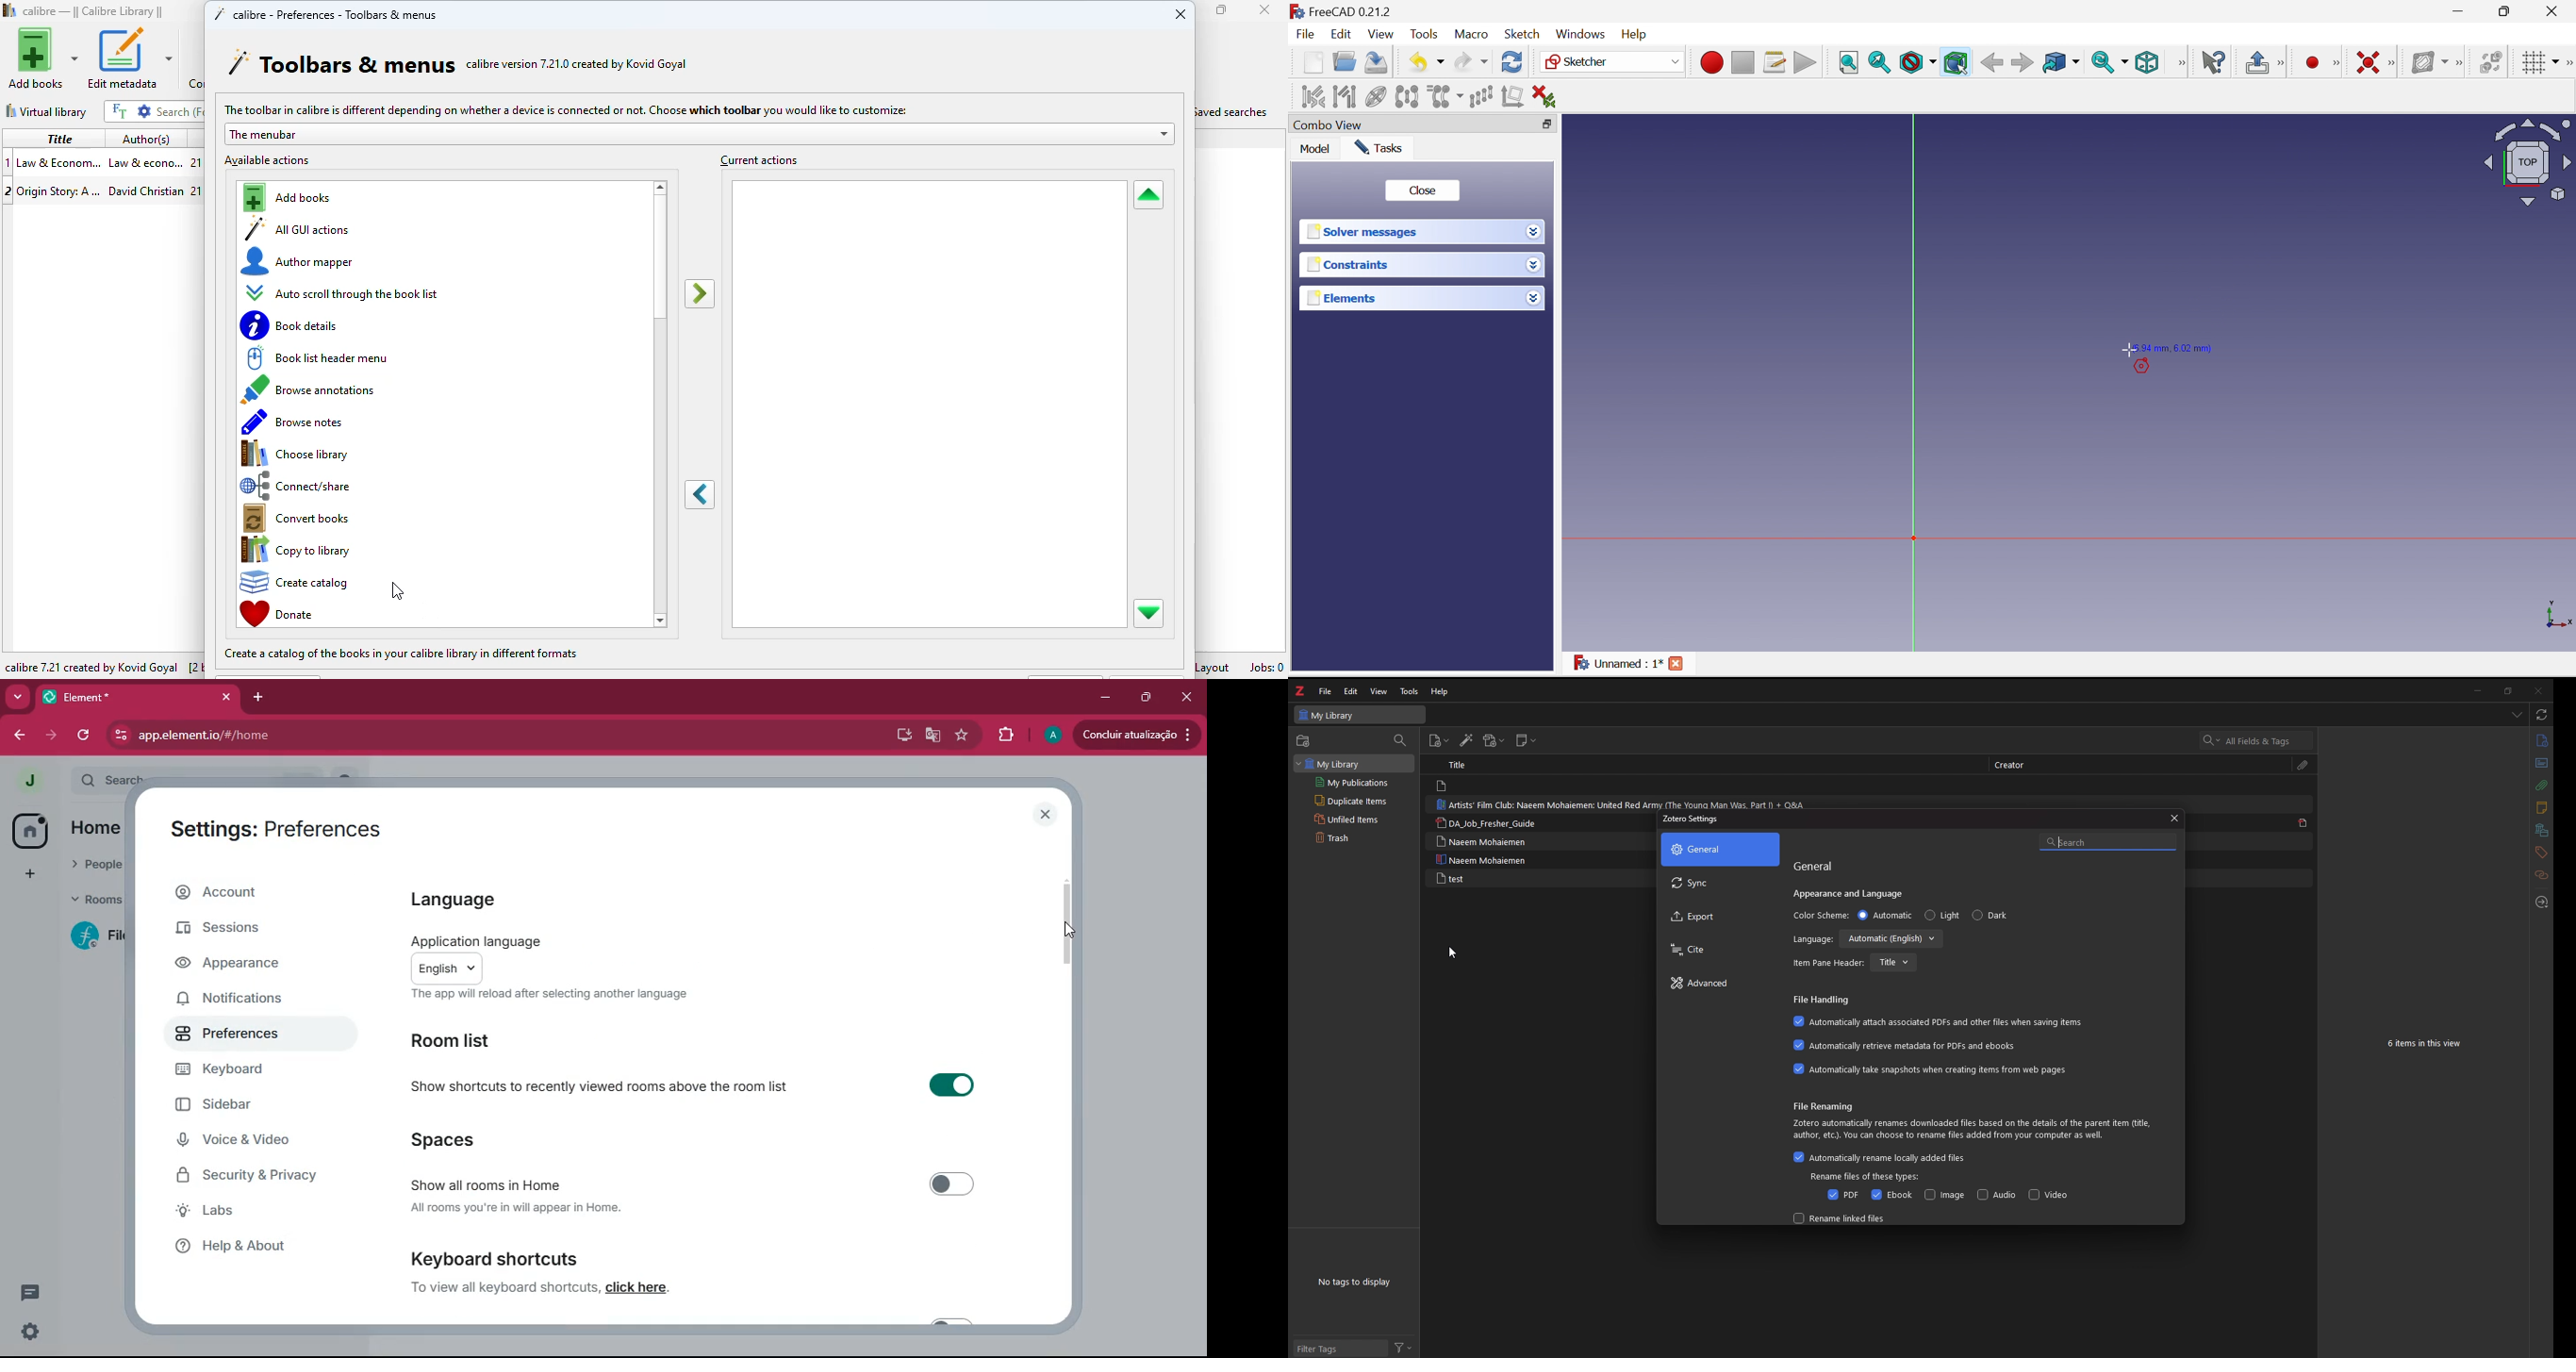 This screenshot has height=1372, width=2576. Describe the element at coordinates (2286, 64) in the screenshot. I see `[Sketcher edit mode]` at that location.